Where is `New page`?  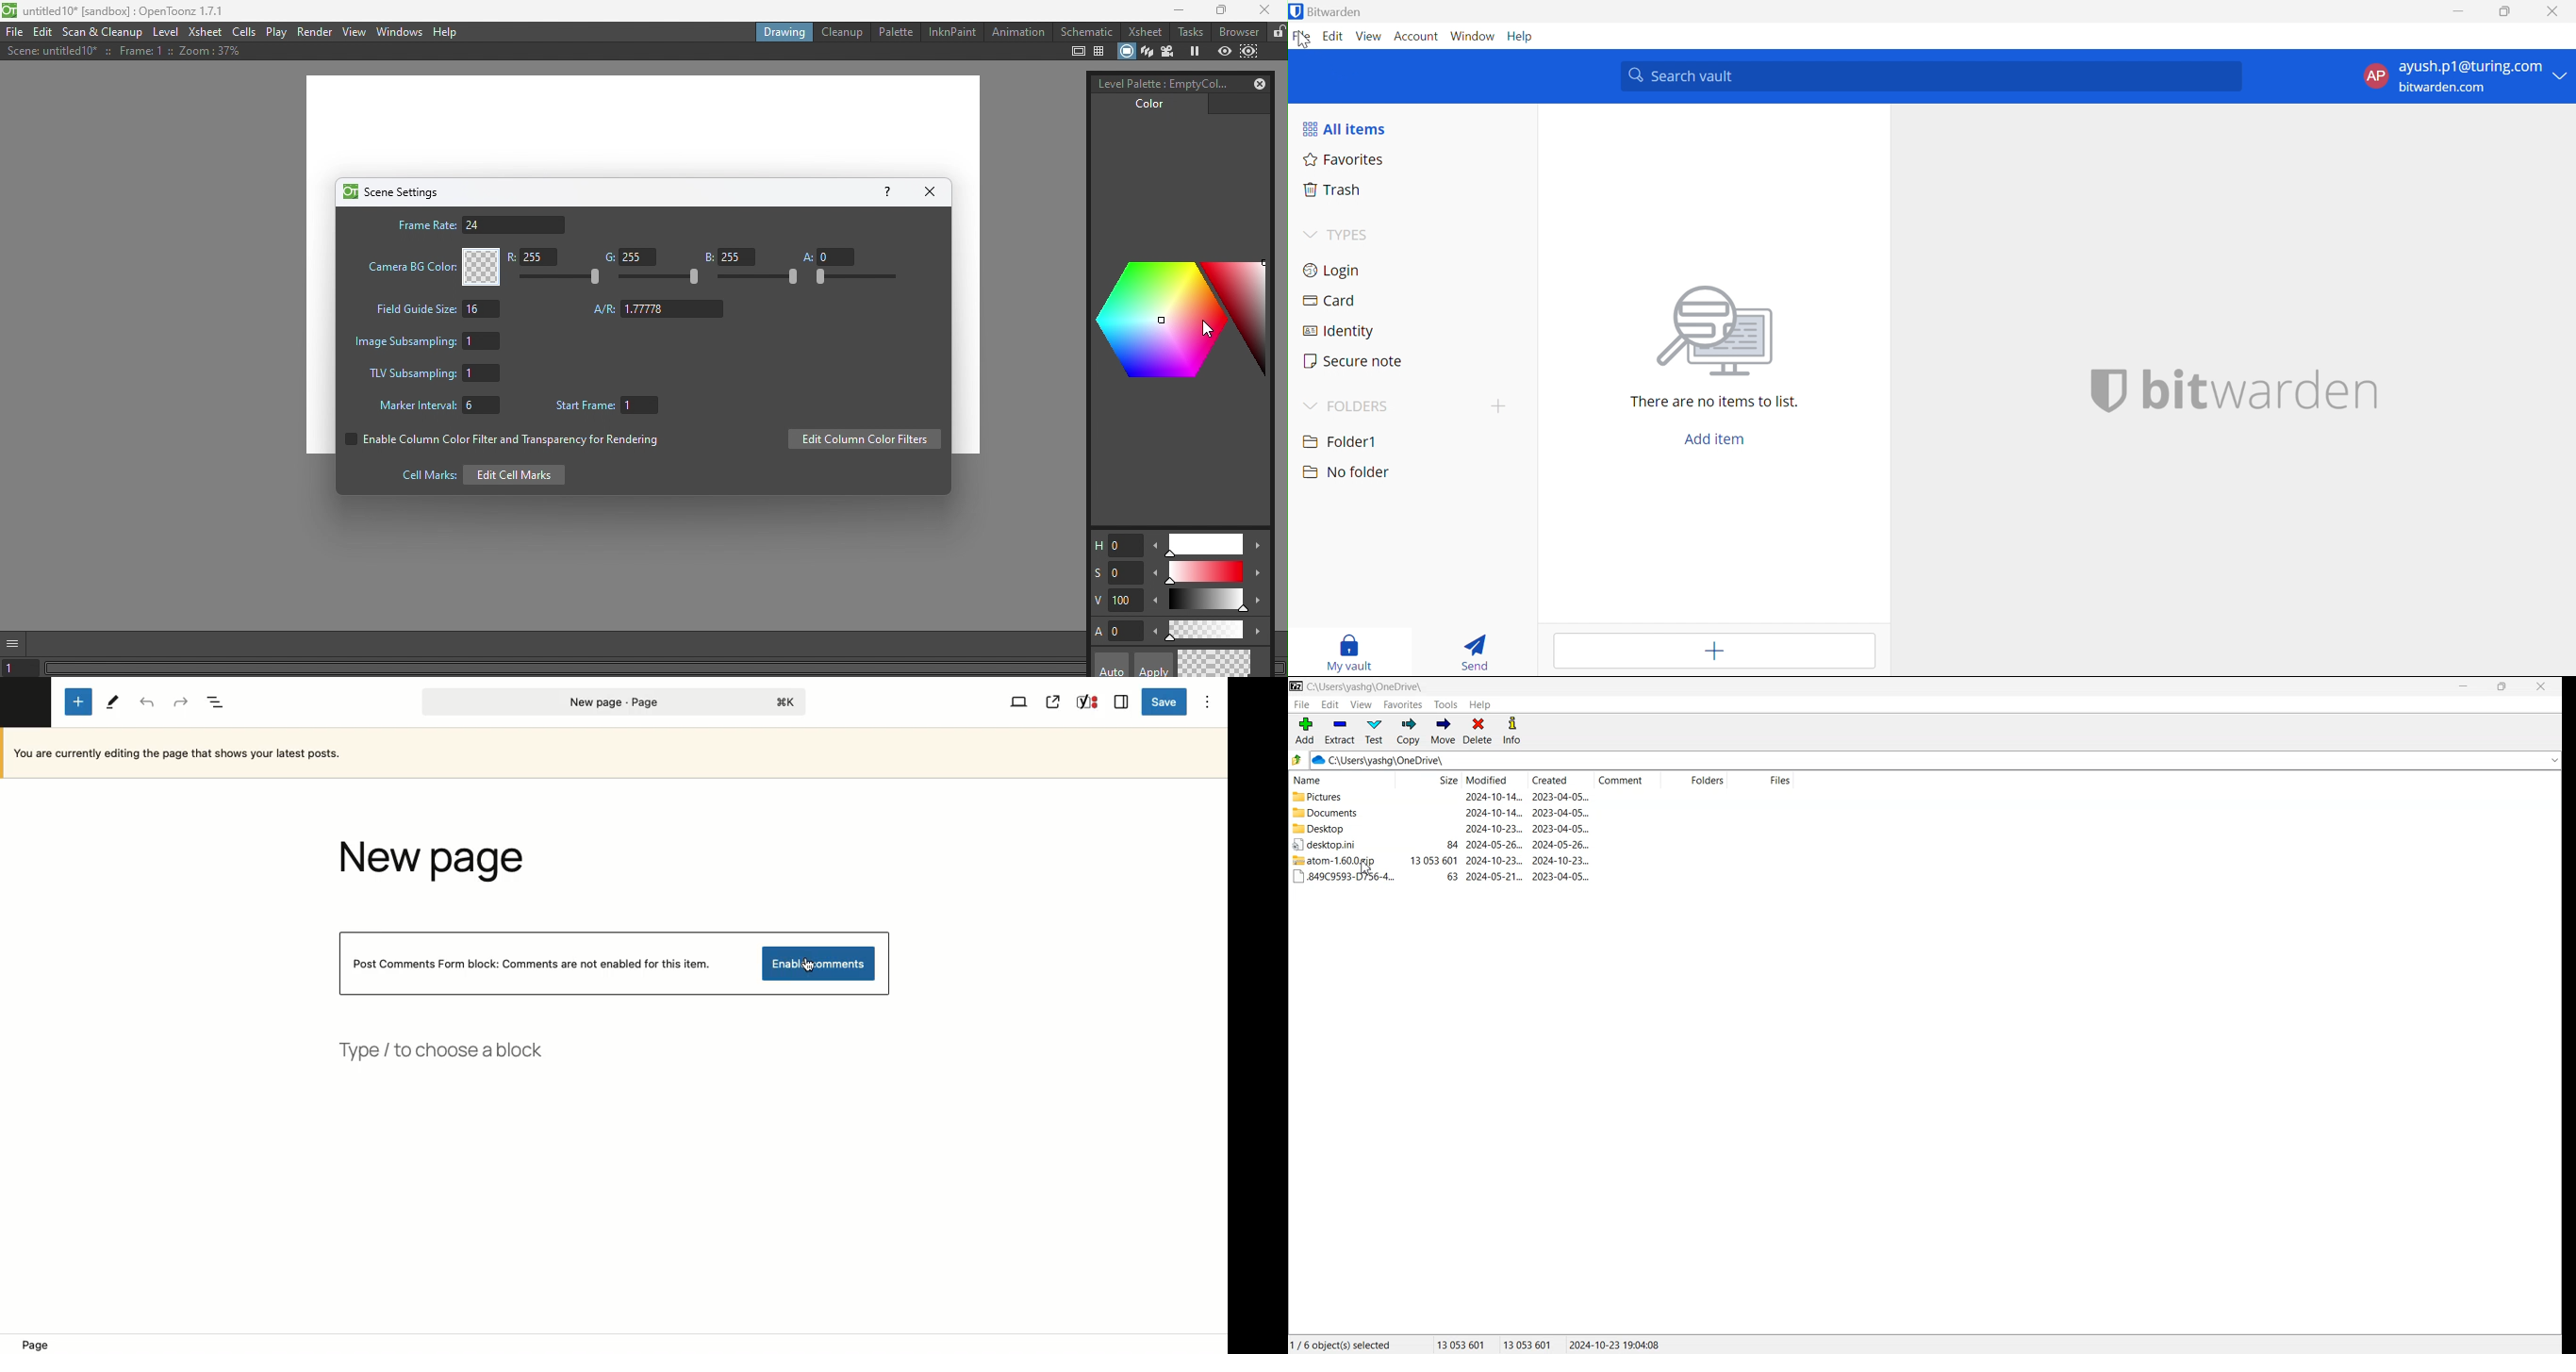
New page is located at coordinates (442, 863).